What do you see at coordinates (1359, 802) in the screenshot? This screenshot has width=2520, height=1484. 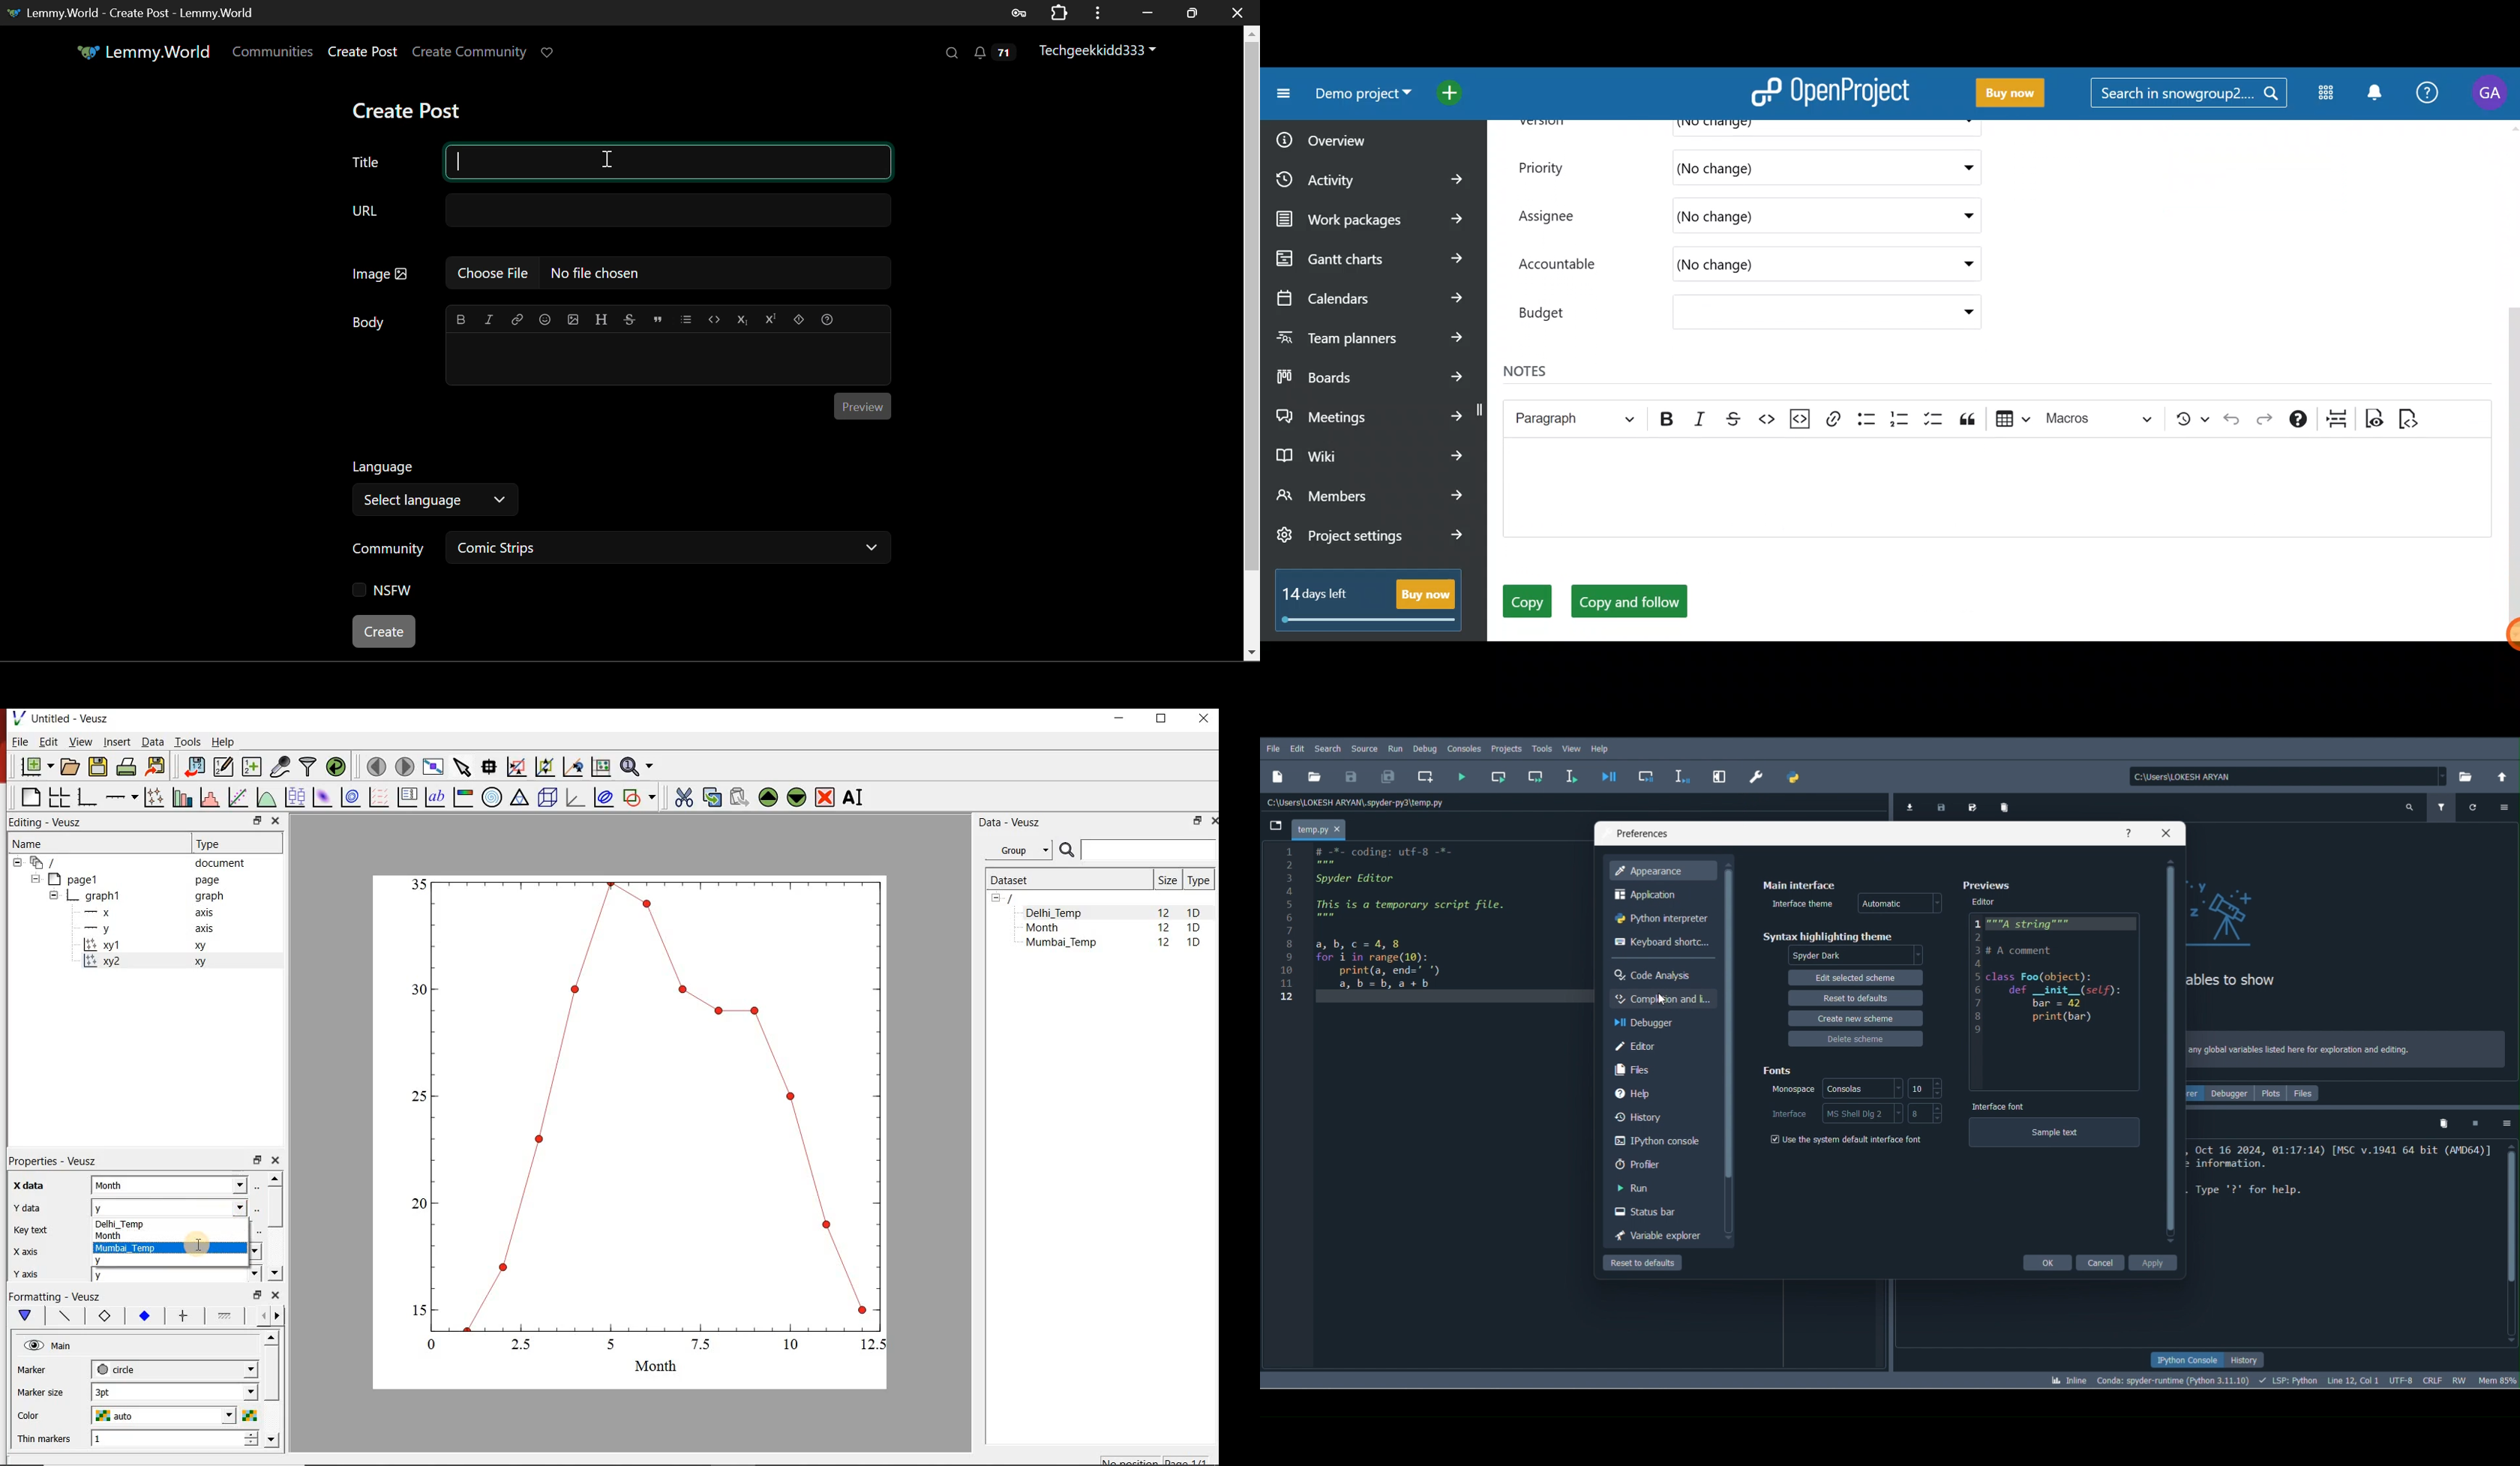 I see `File location` at bounding box center [1359, 802].